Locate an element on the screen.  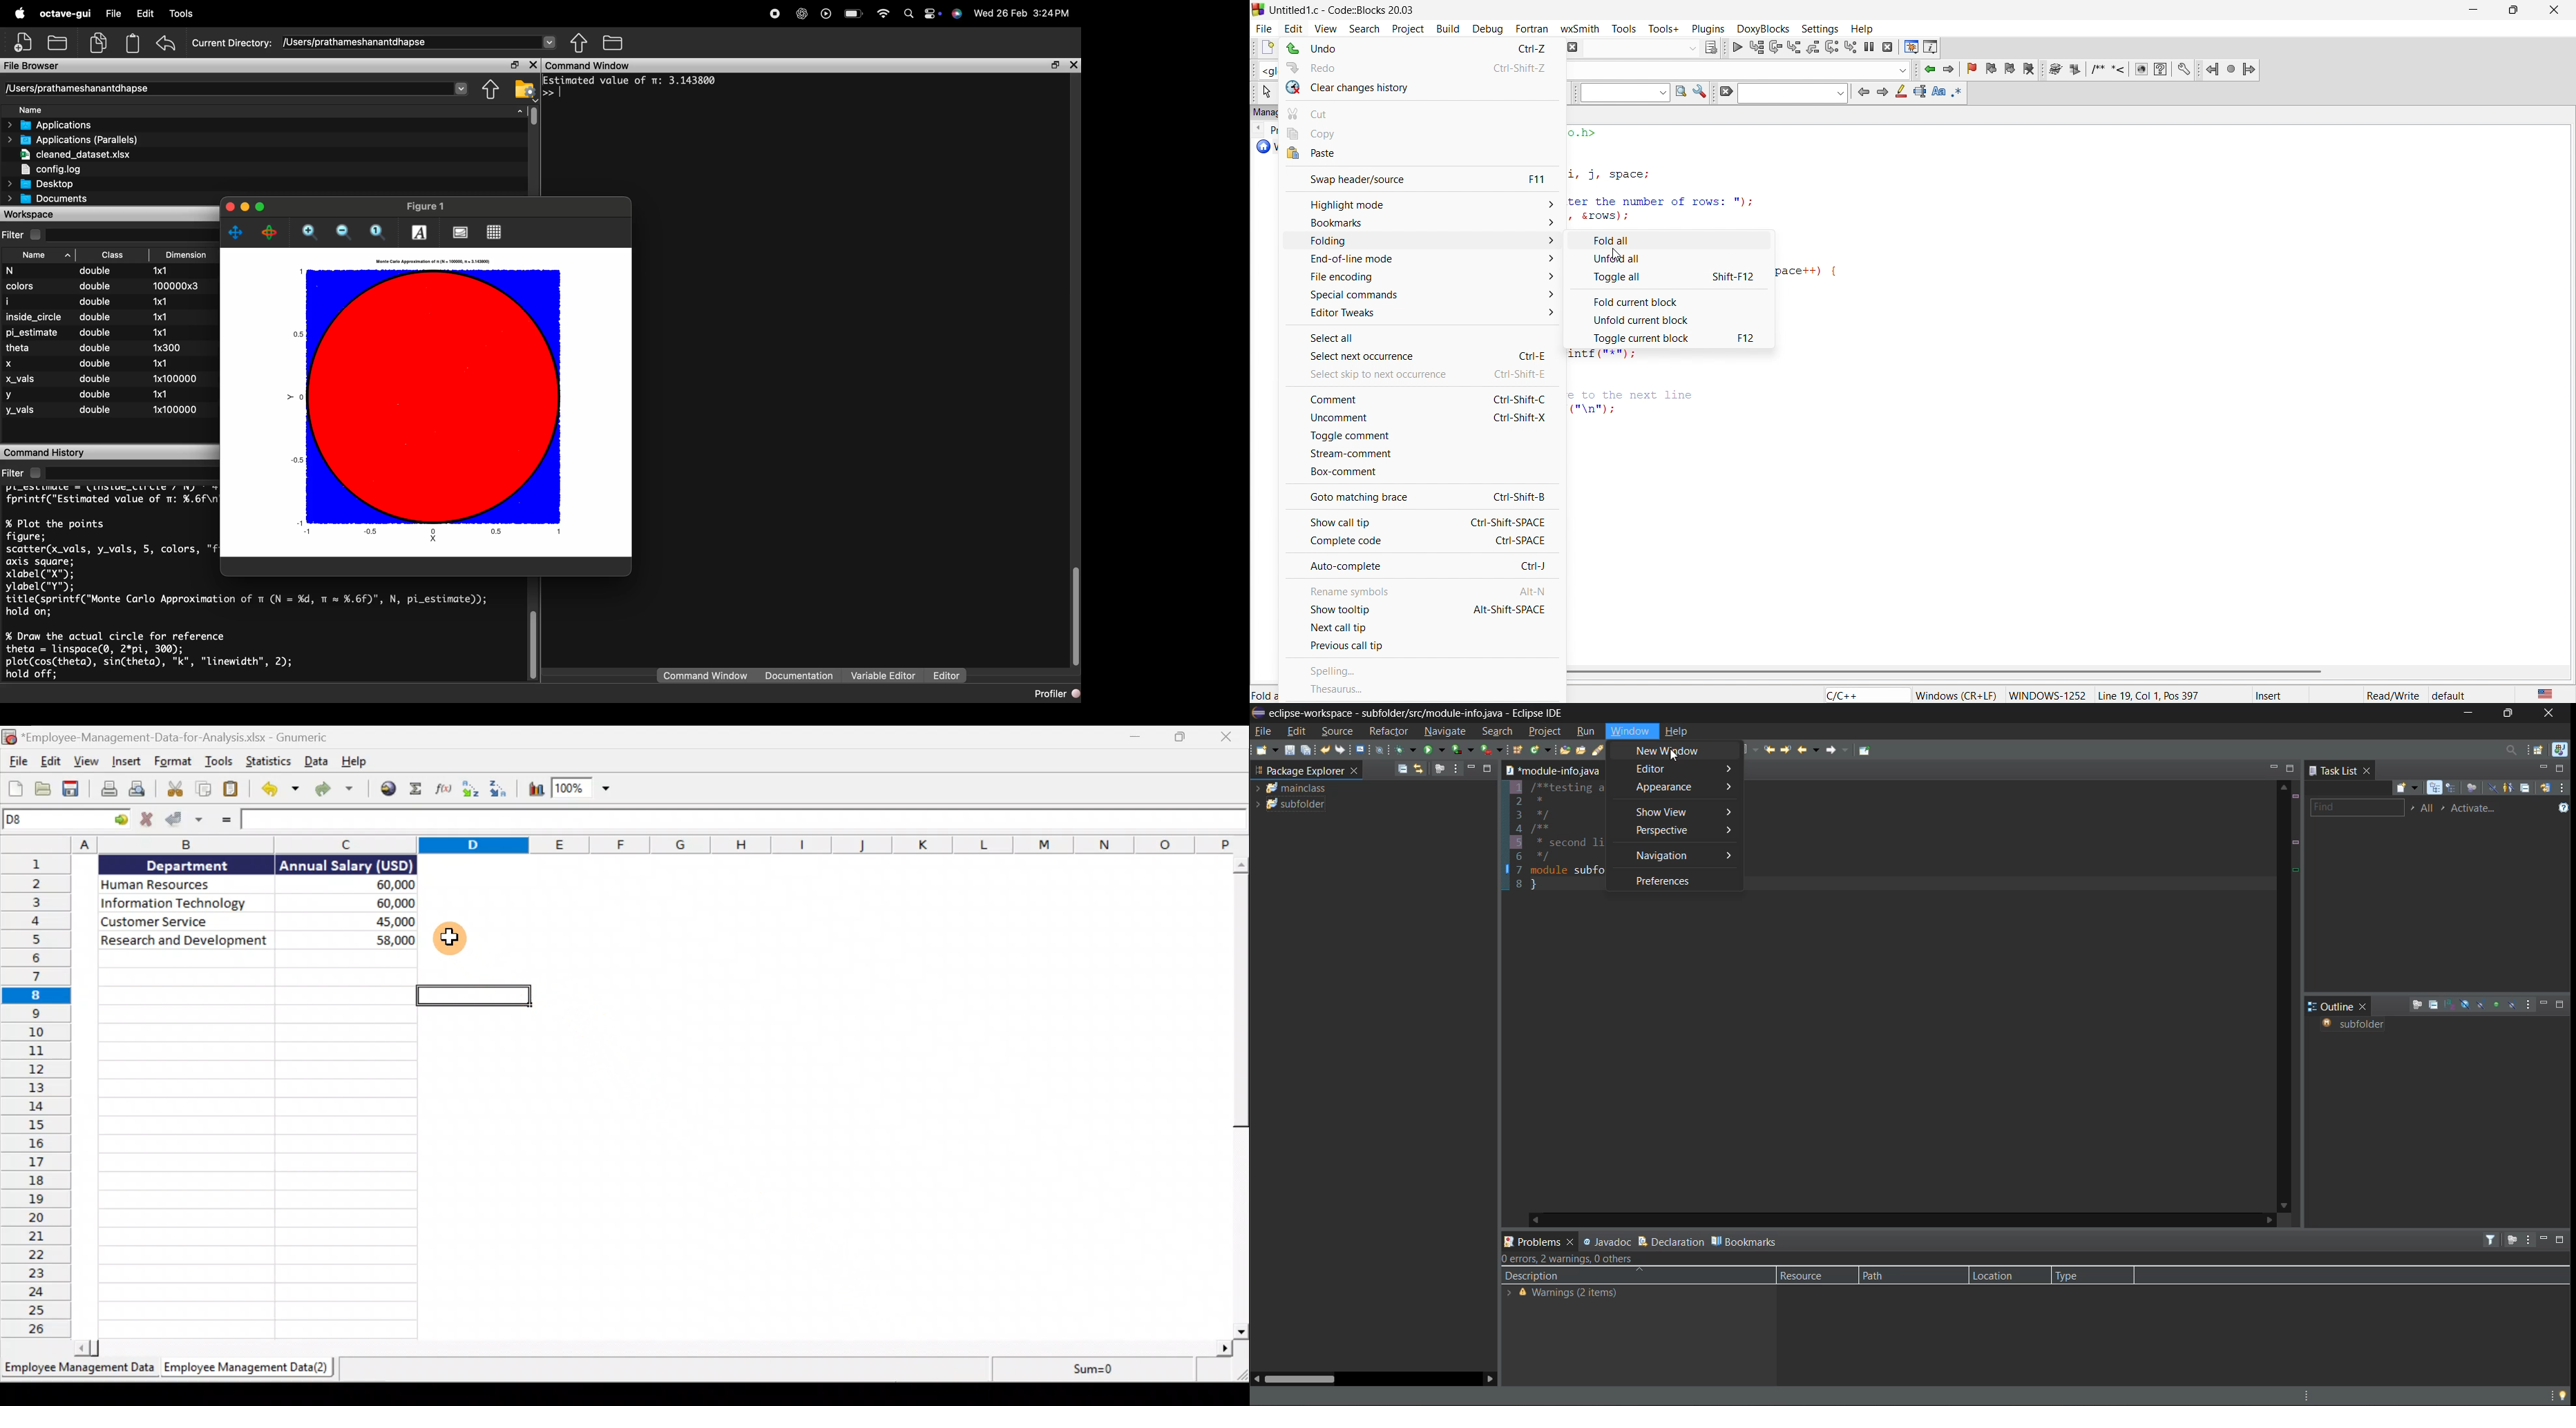
Scroll bar is located at coordinates (1236, 1096).